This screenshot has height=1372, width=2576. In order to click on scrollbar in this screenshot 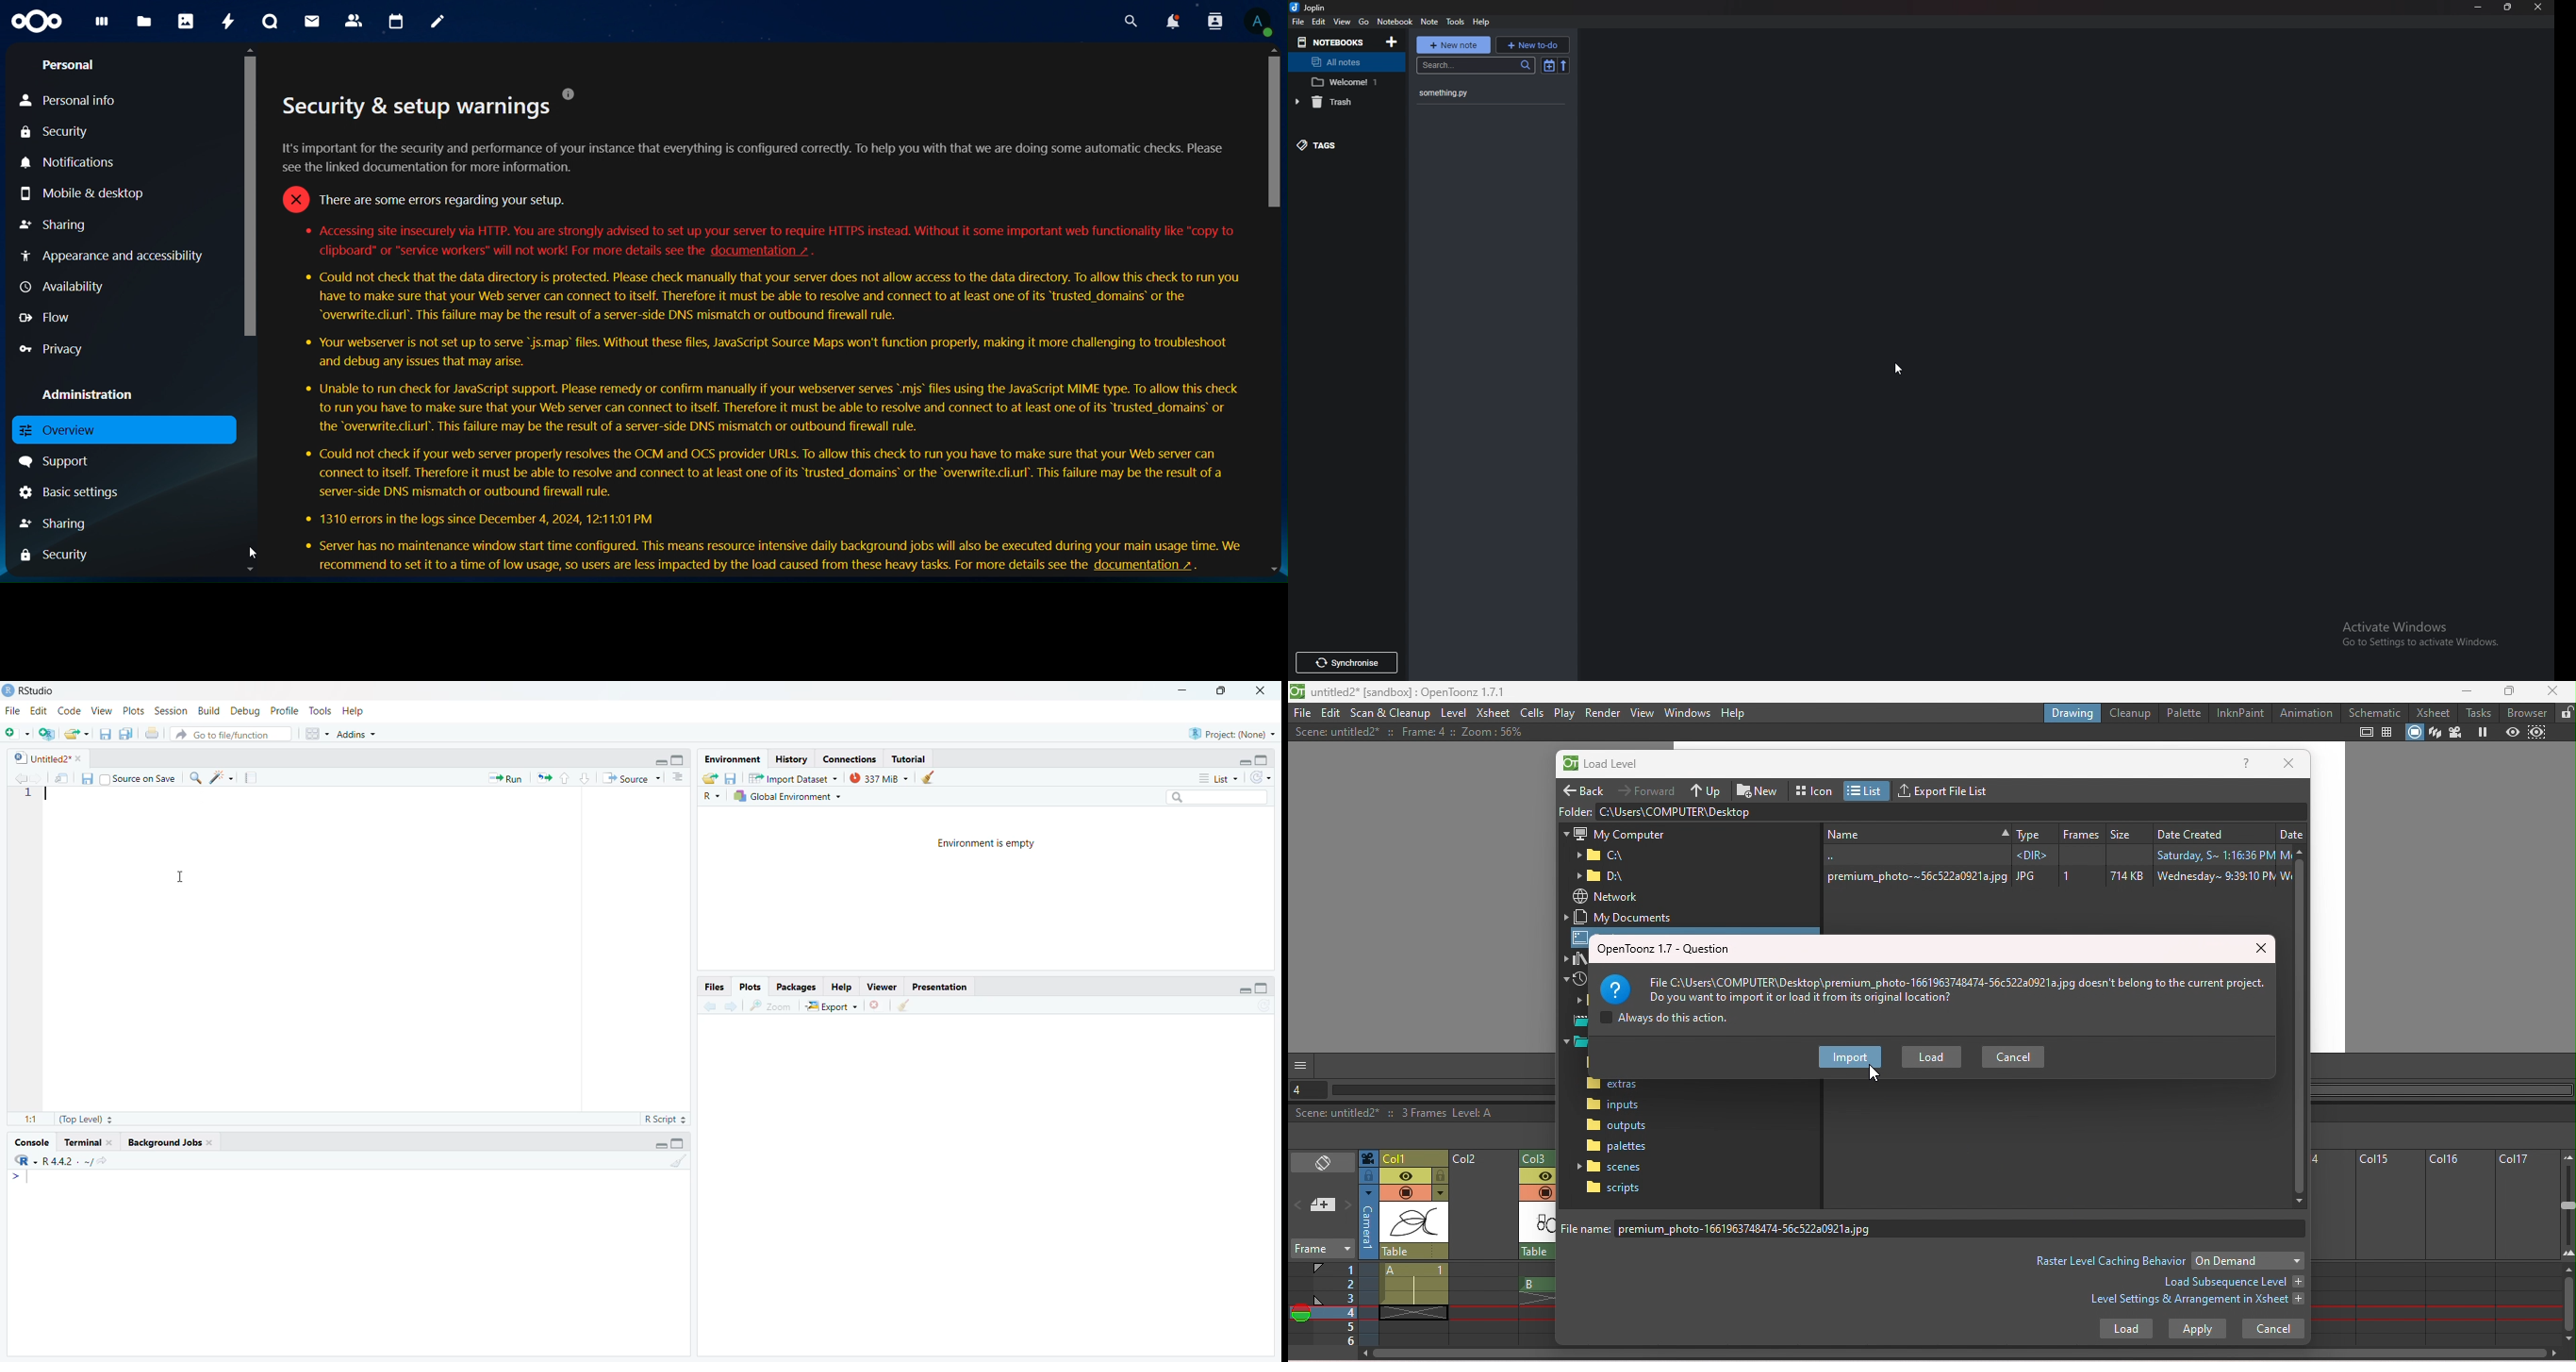, I will do `click(251, 290)`.